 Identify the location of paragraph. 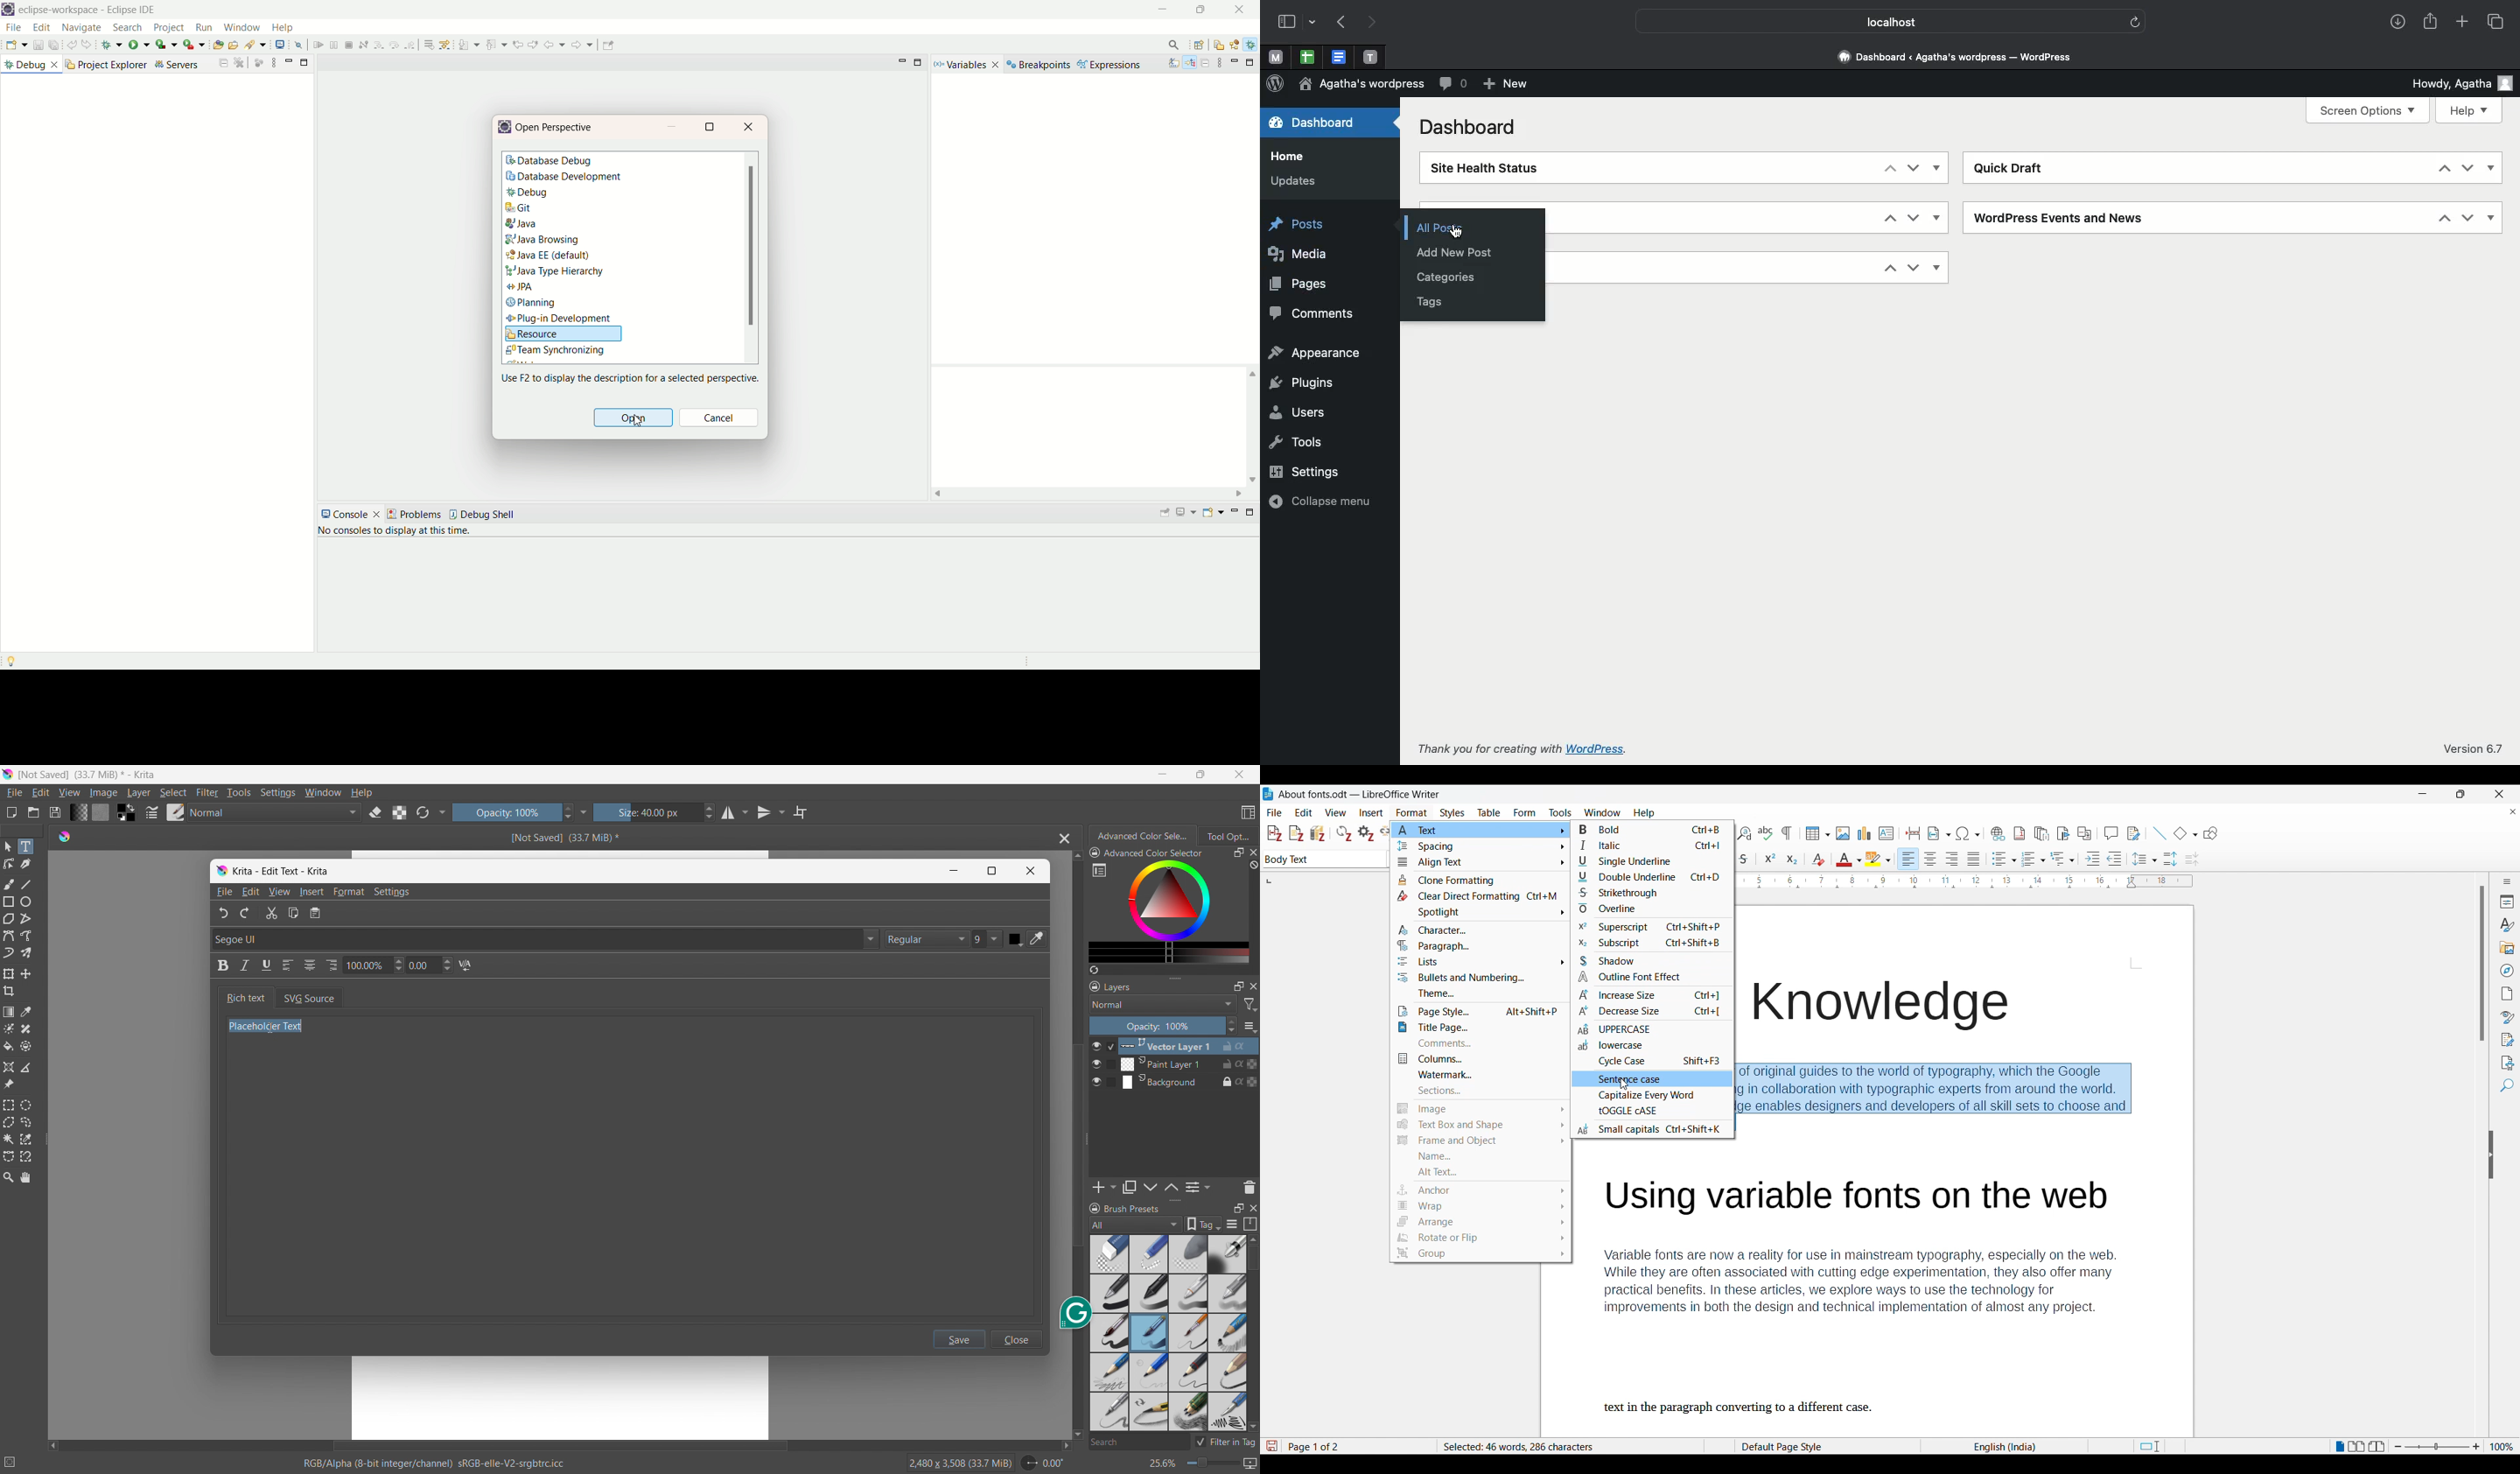
(1449, 946).